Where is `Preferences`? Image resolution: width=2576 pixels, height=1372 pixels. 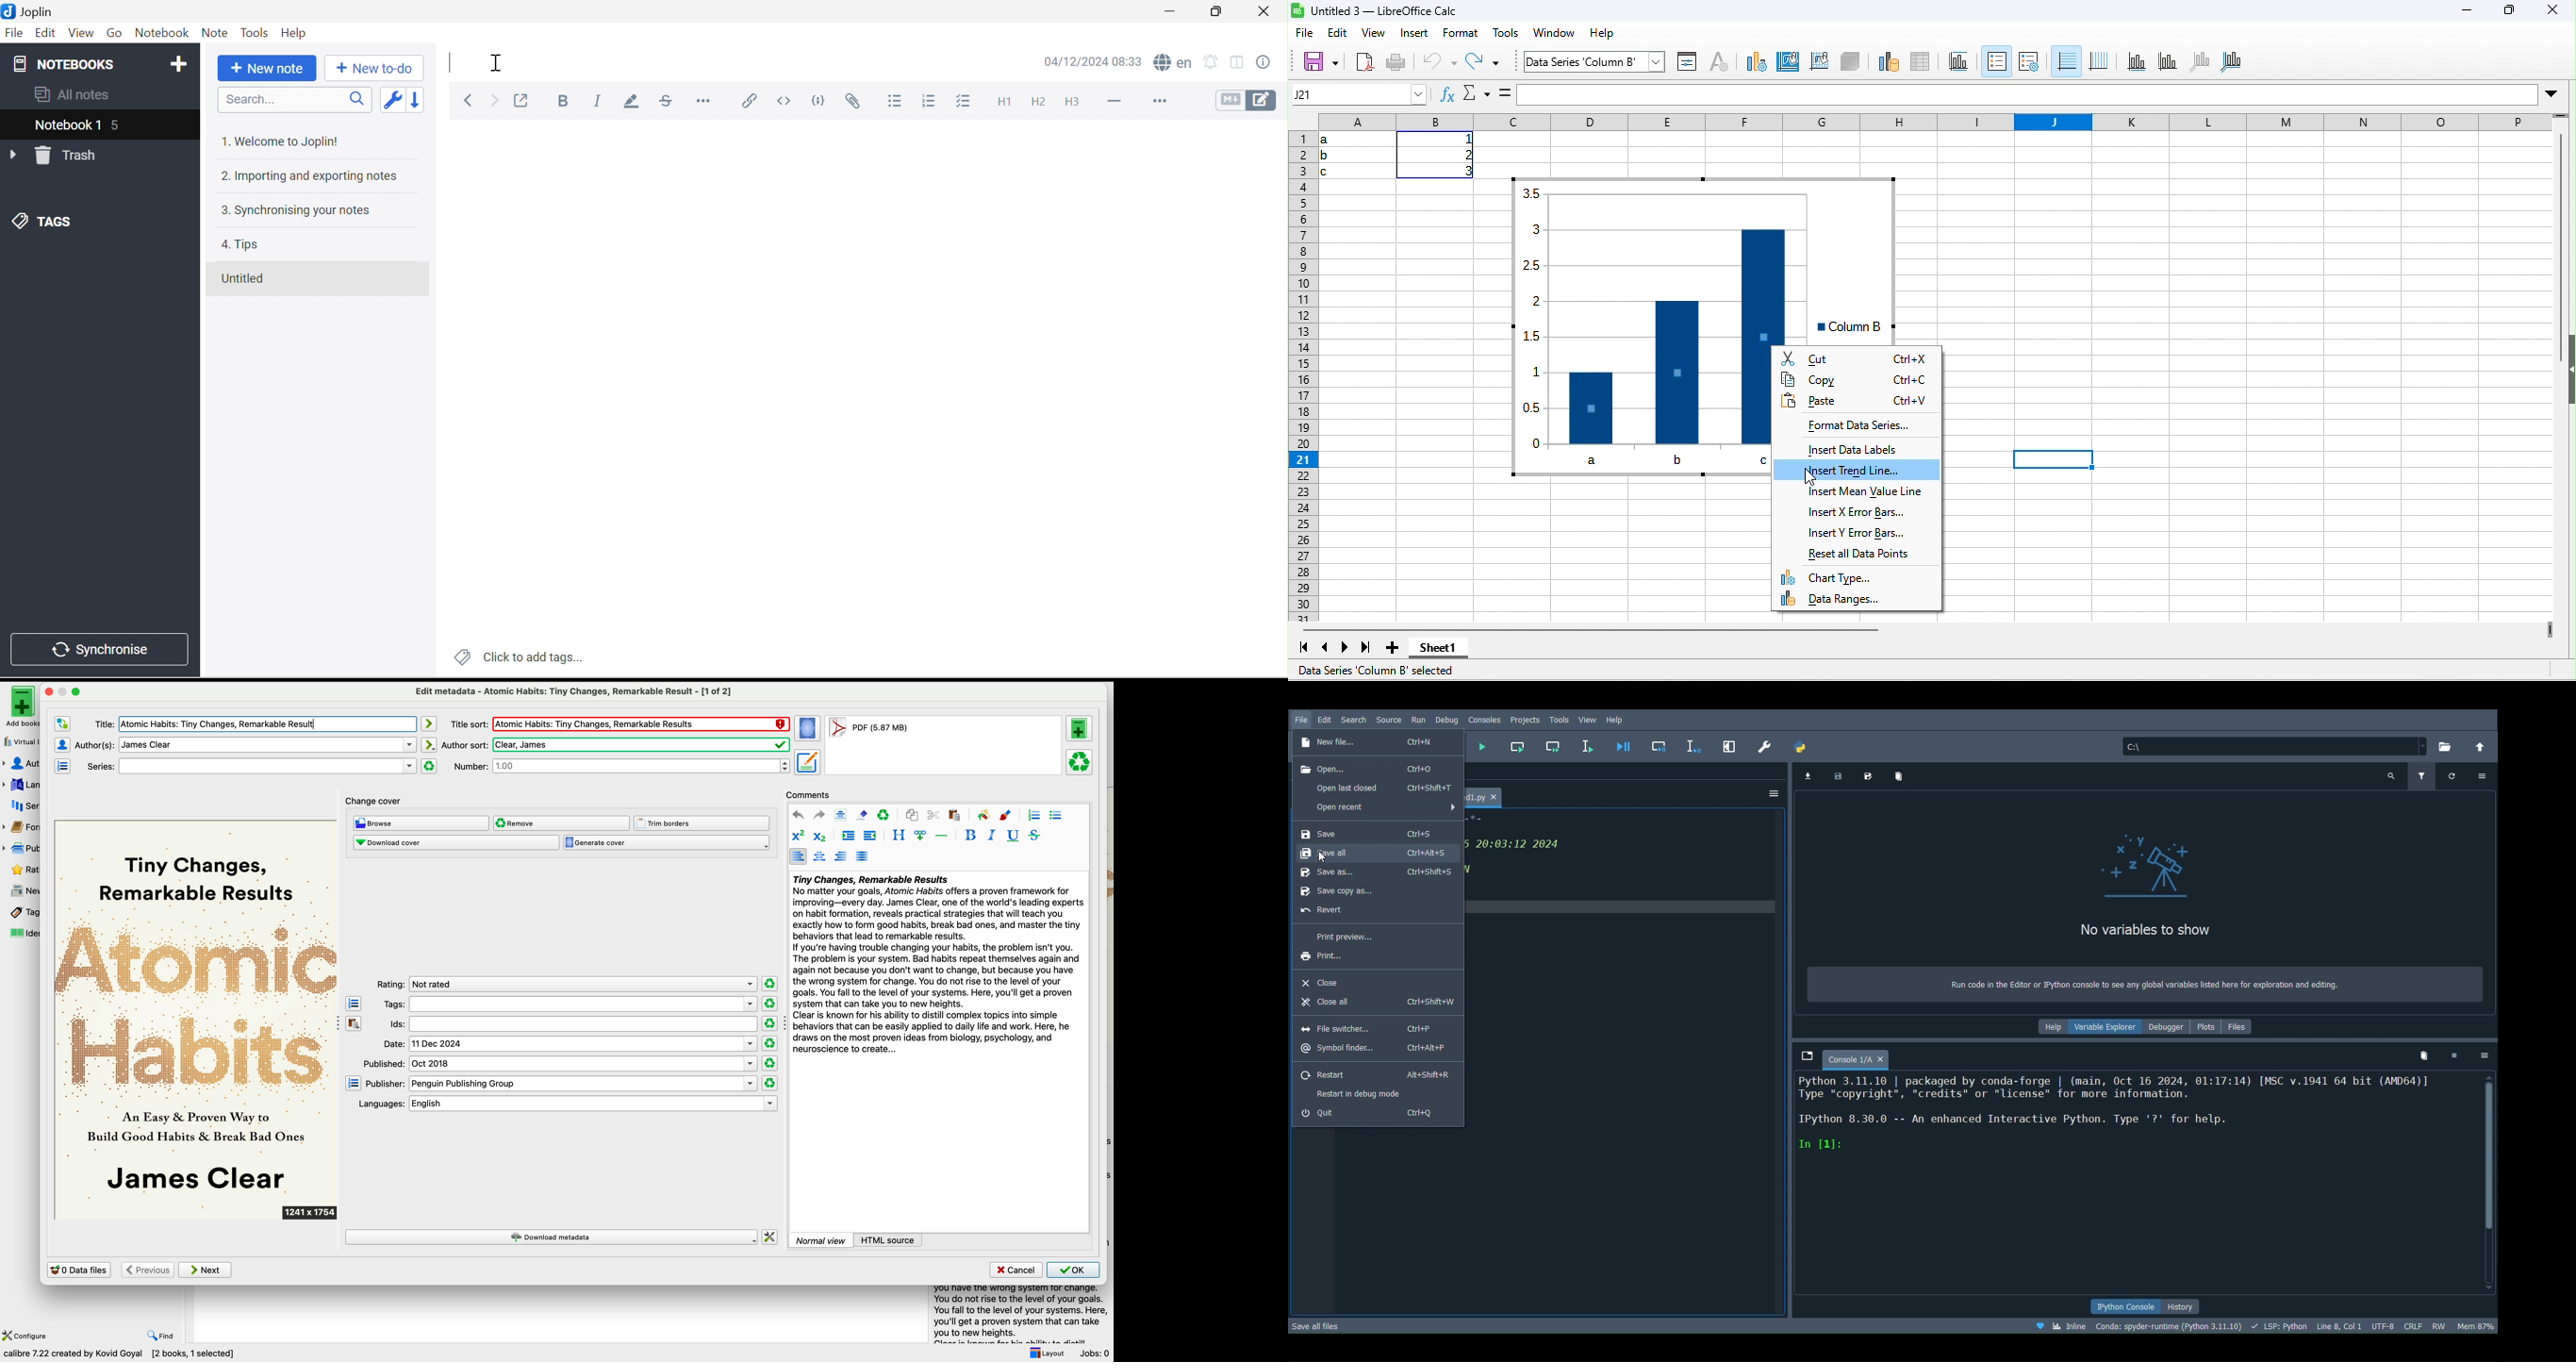 Preferences is located at coordinates (1765, 745).